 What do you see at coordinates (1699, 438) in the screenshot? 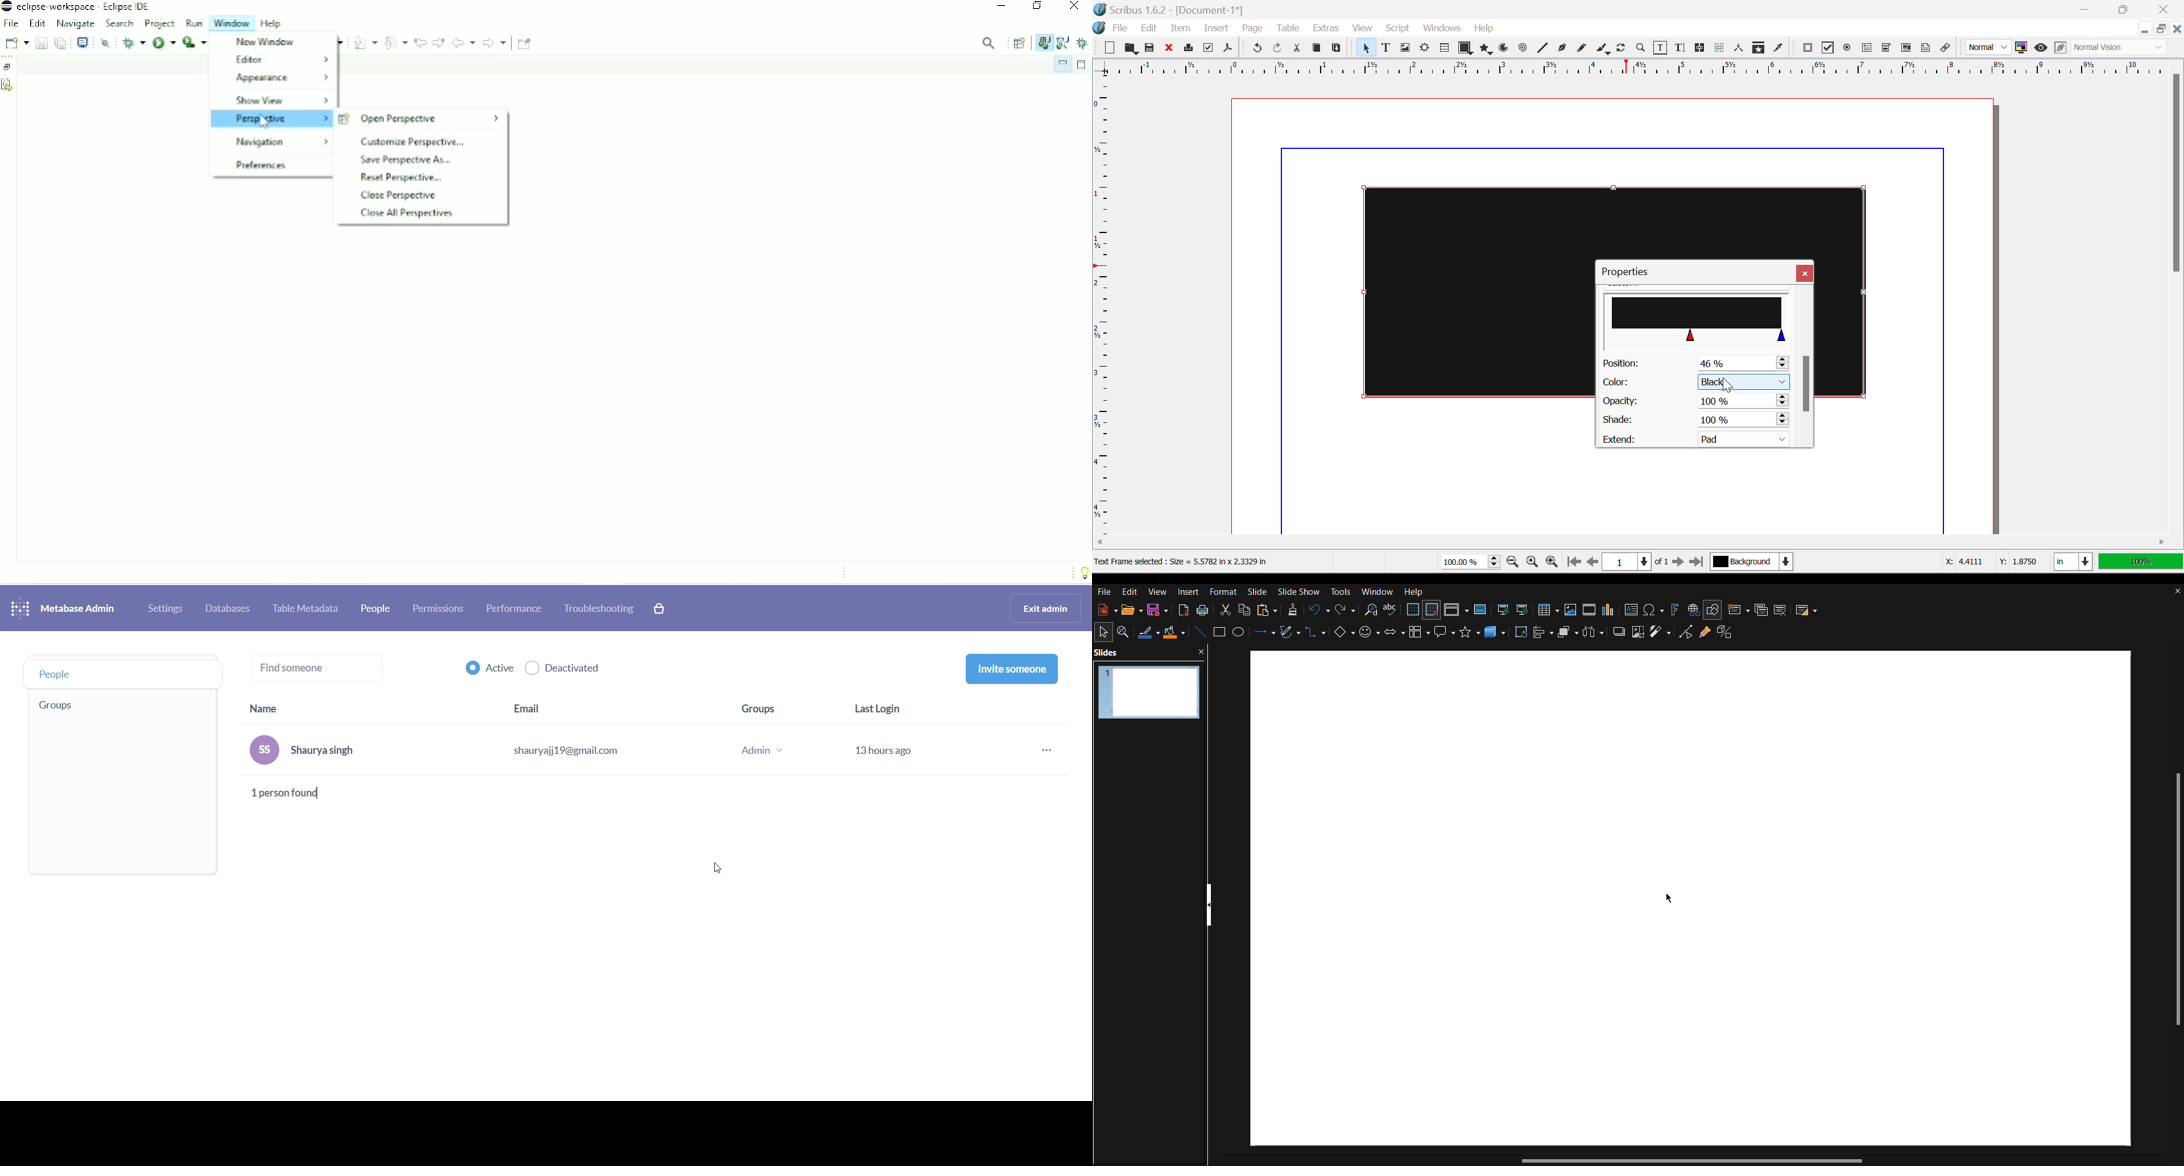
I see `Extend` at bounding box center [1699, 438].